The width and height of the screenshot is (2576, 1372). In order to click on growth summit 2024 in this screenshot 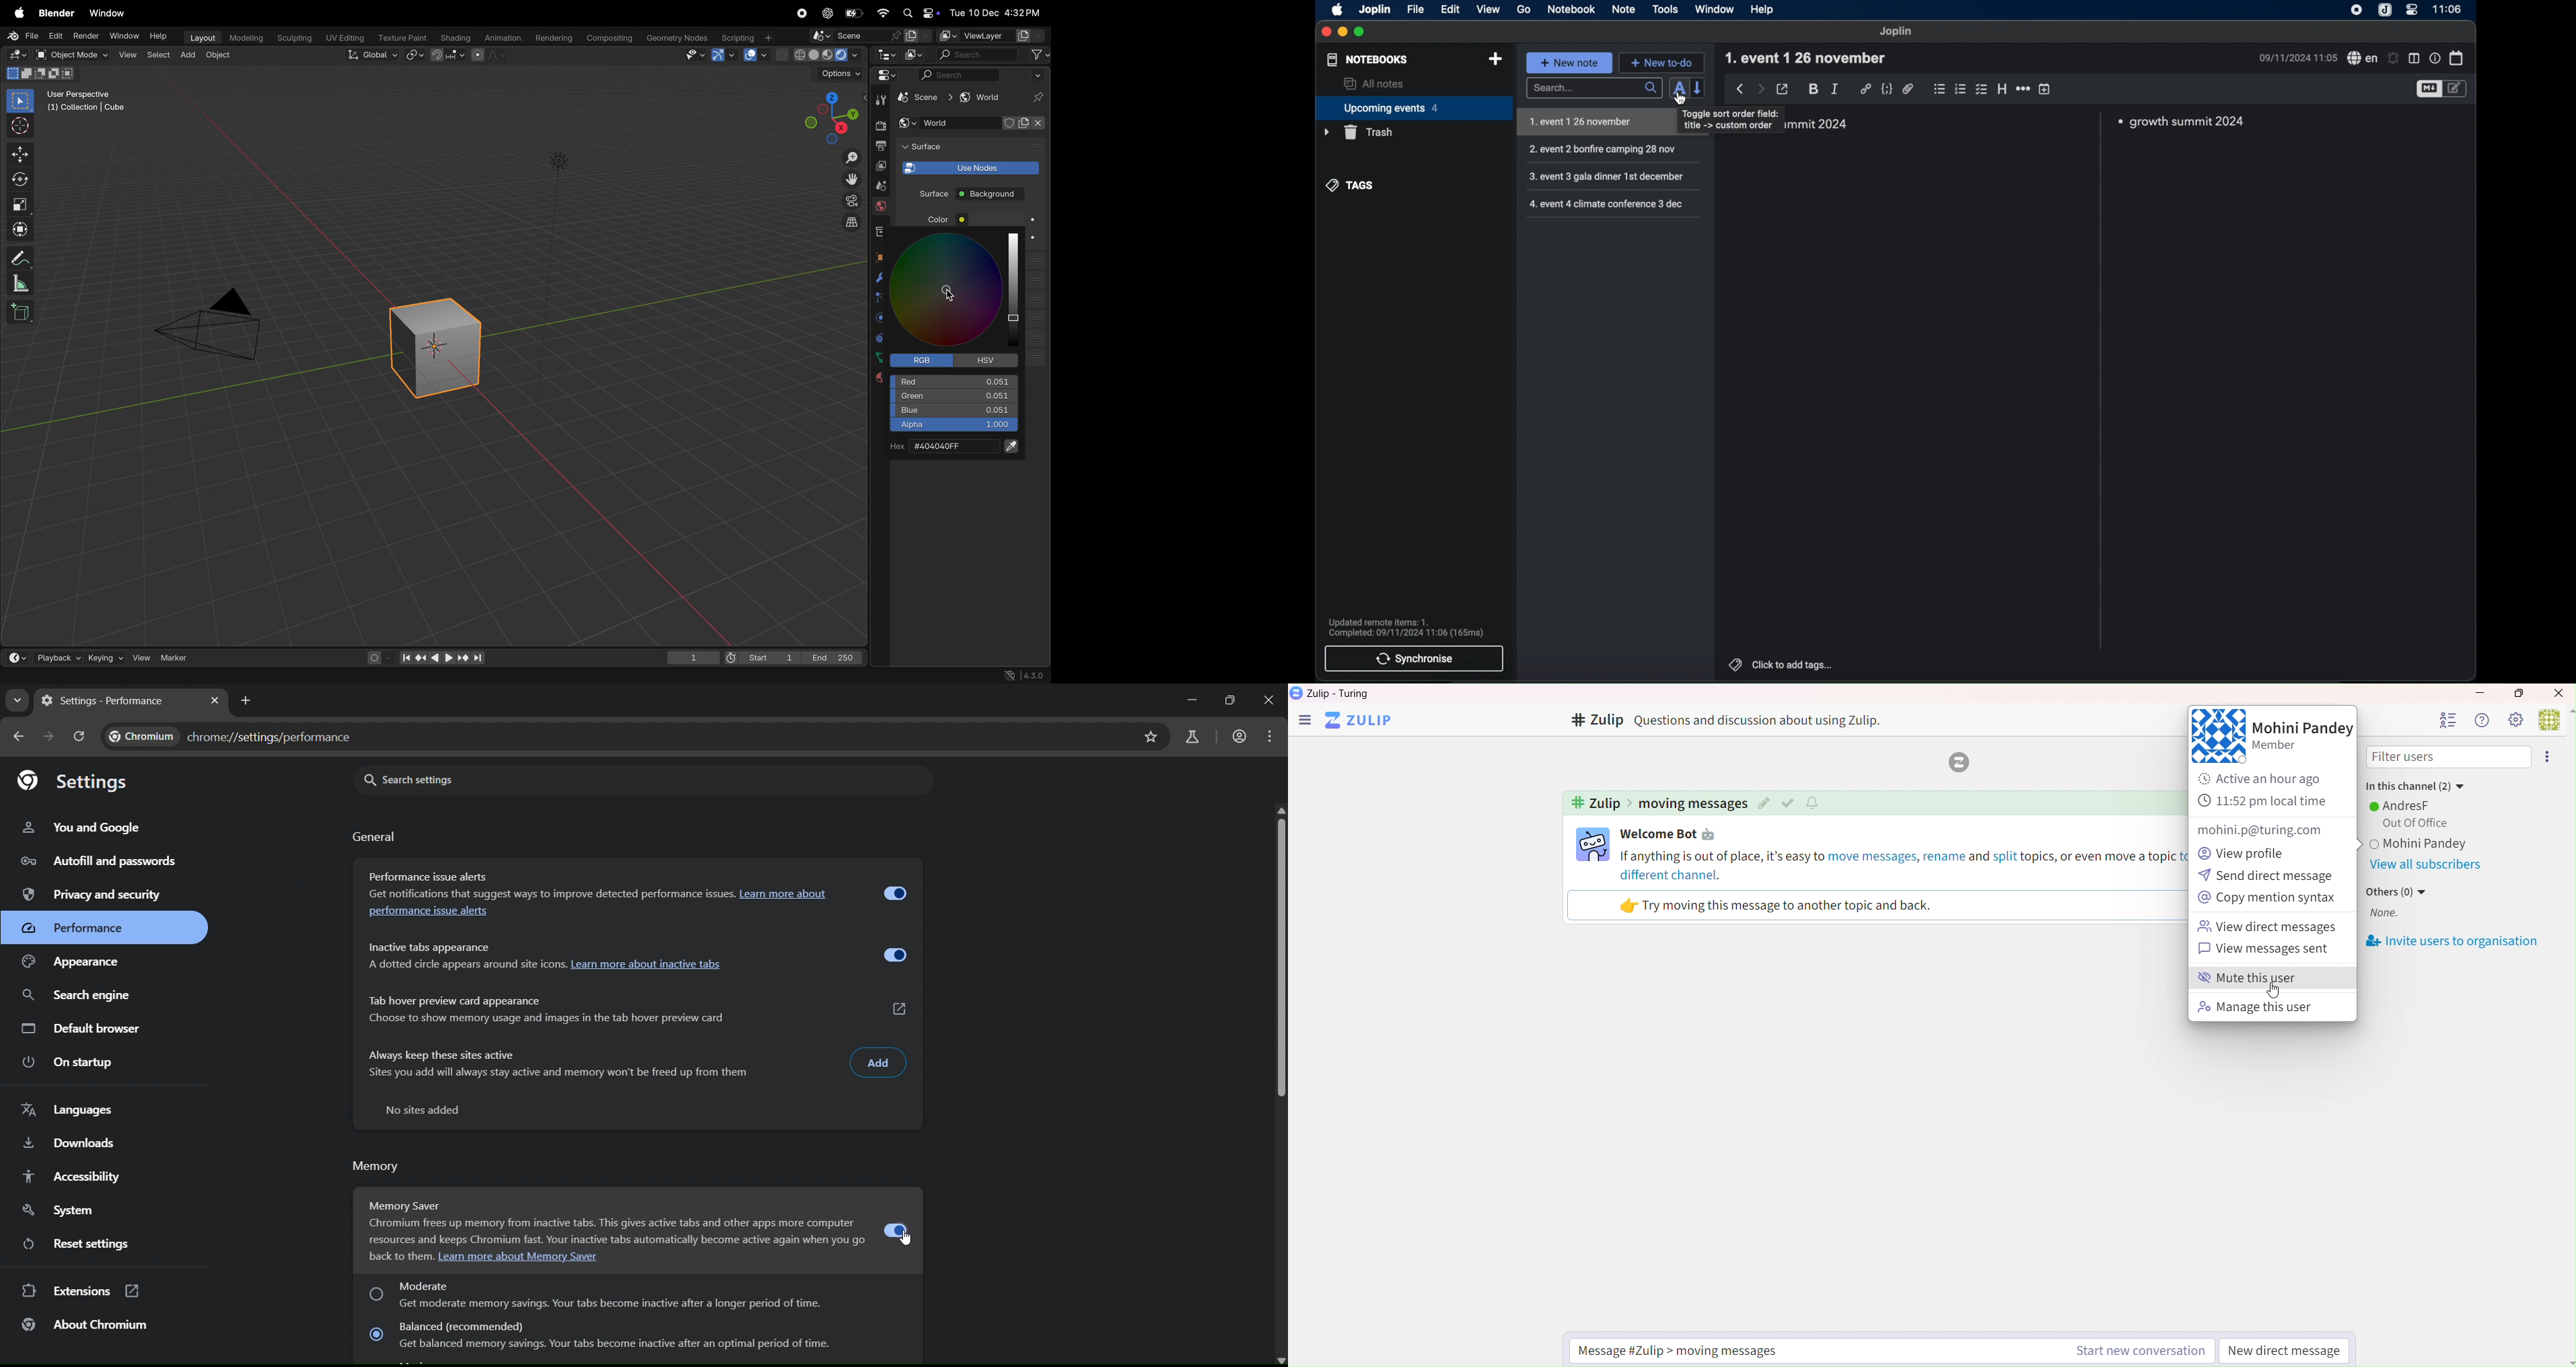, I will do `click(2186, 122)`.